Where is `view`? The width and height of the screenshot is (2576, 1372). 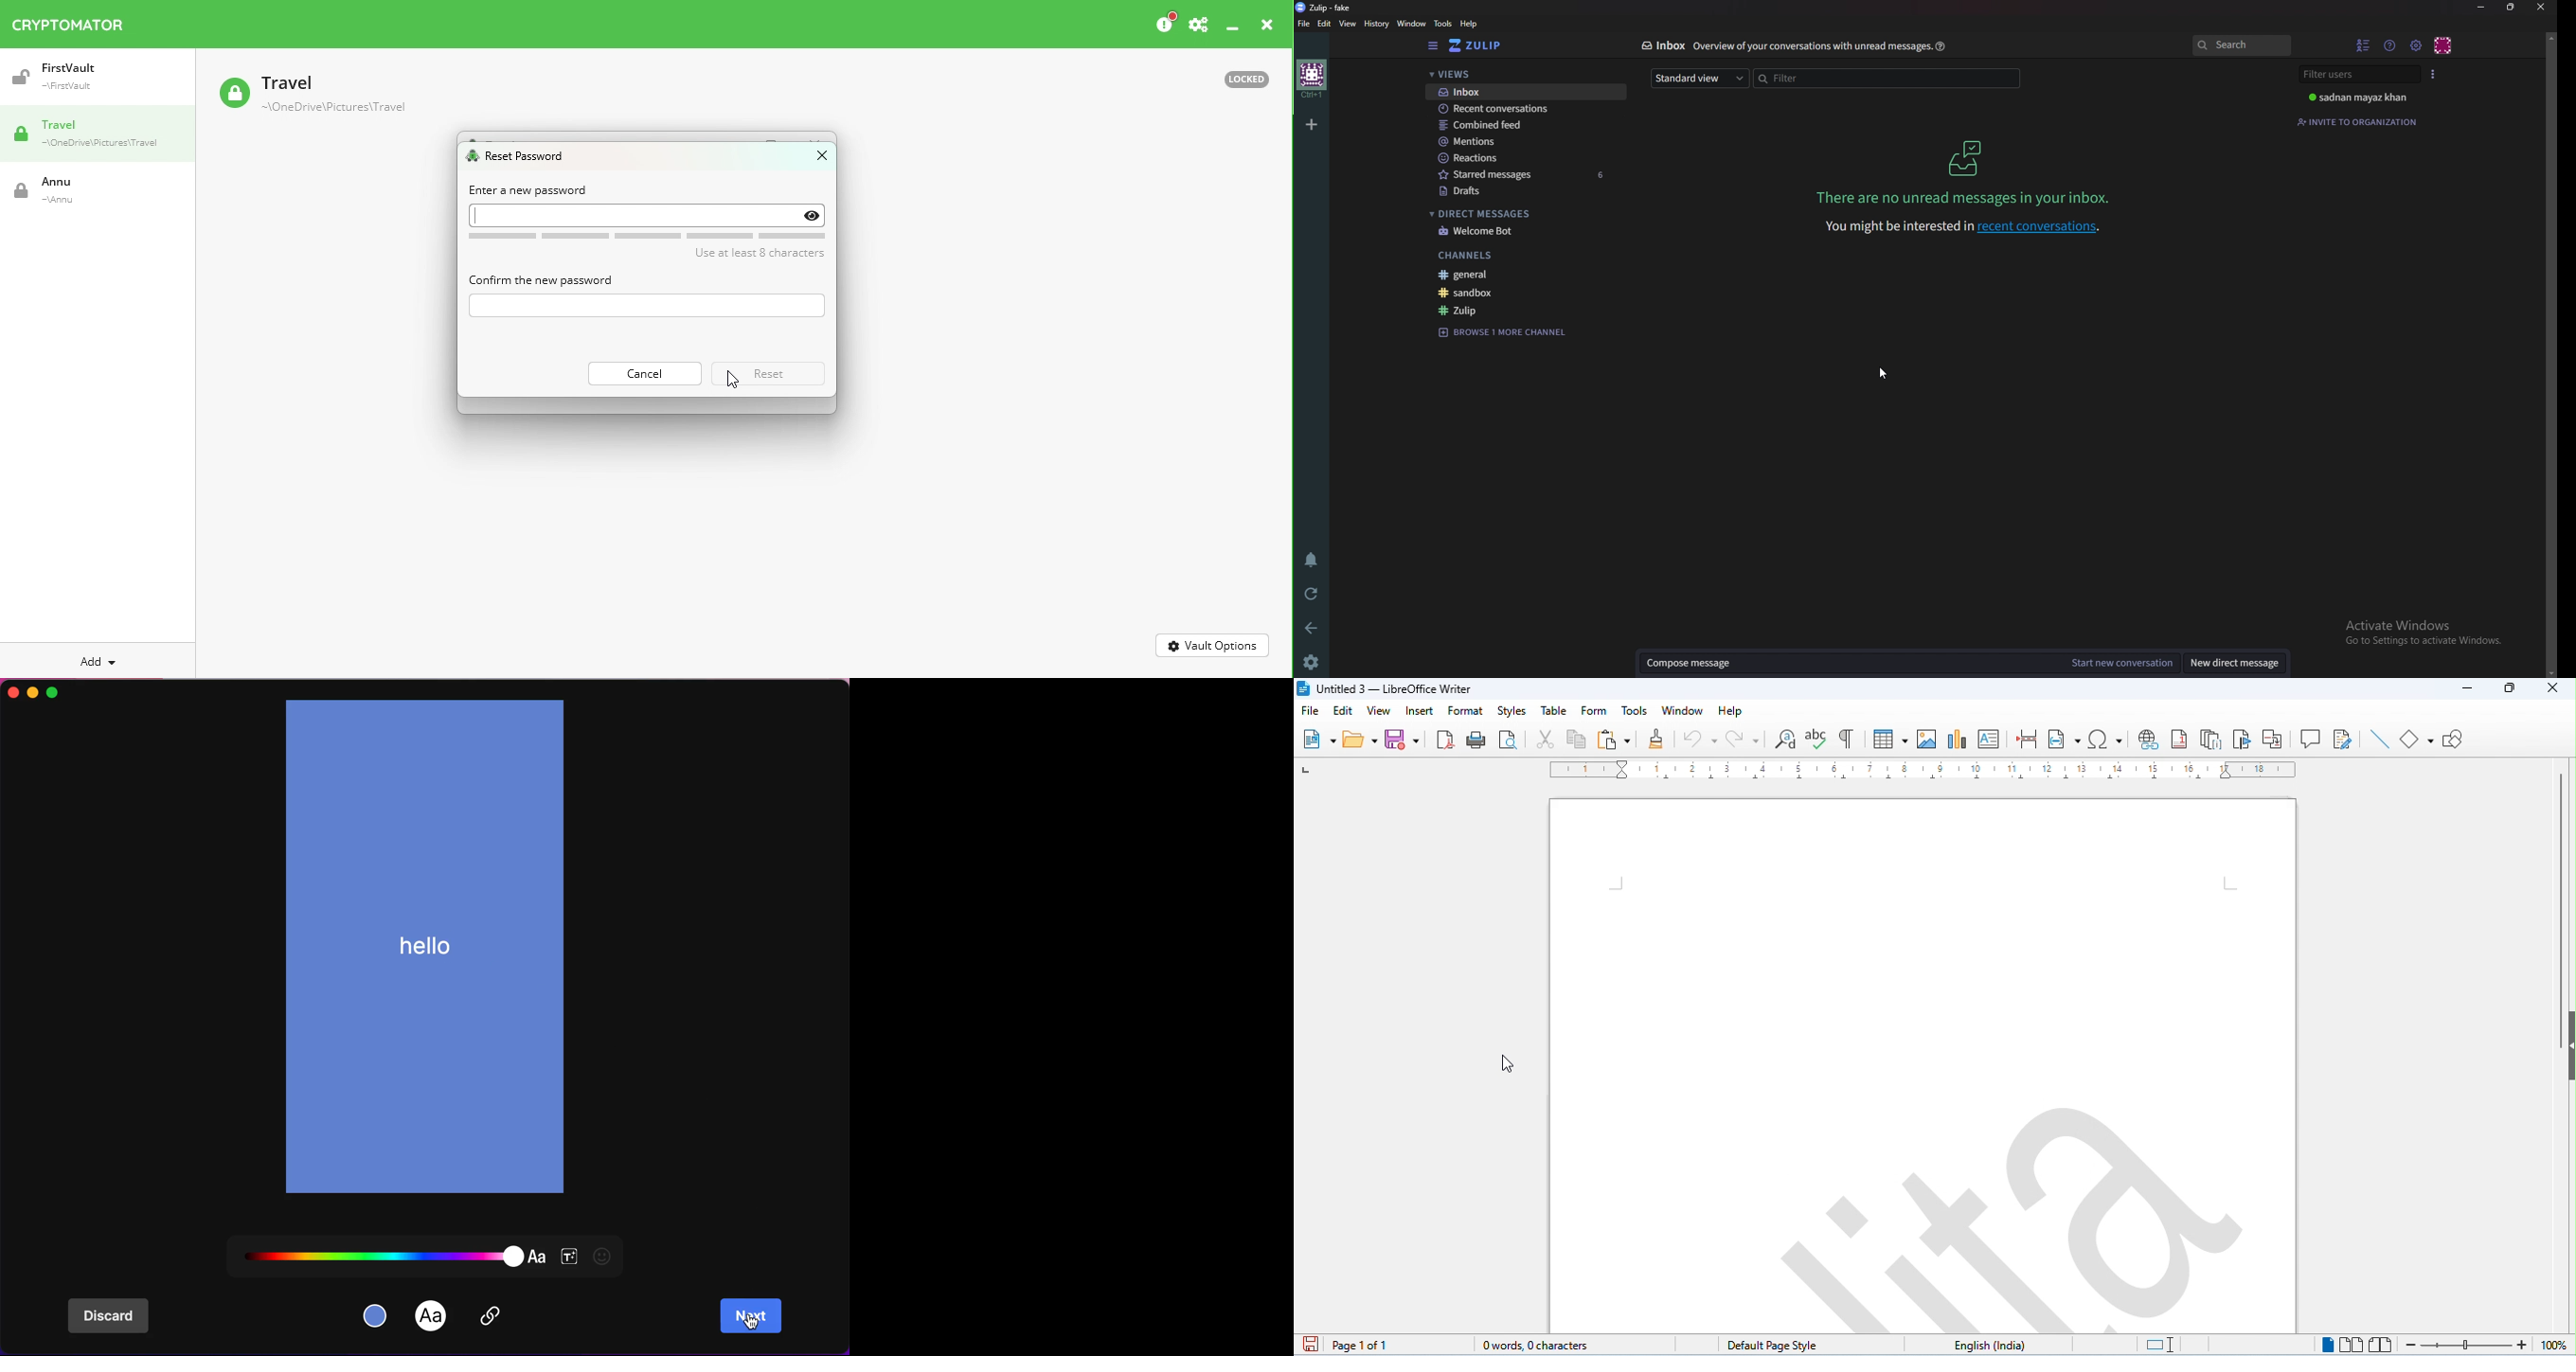 view is located at coordinates (1379, 712).